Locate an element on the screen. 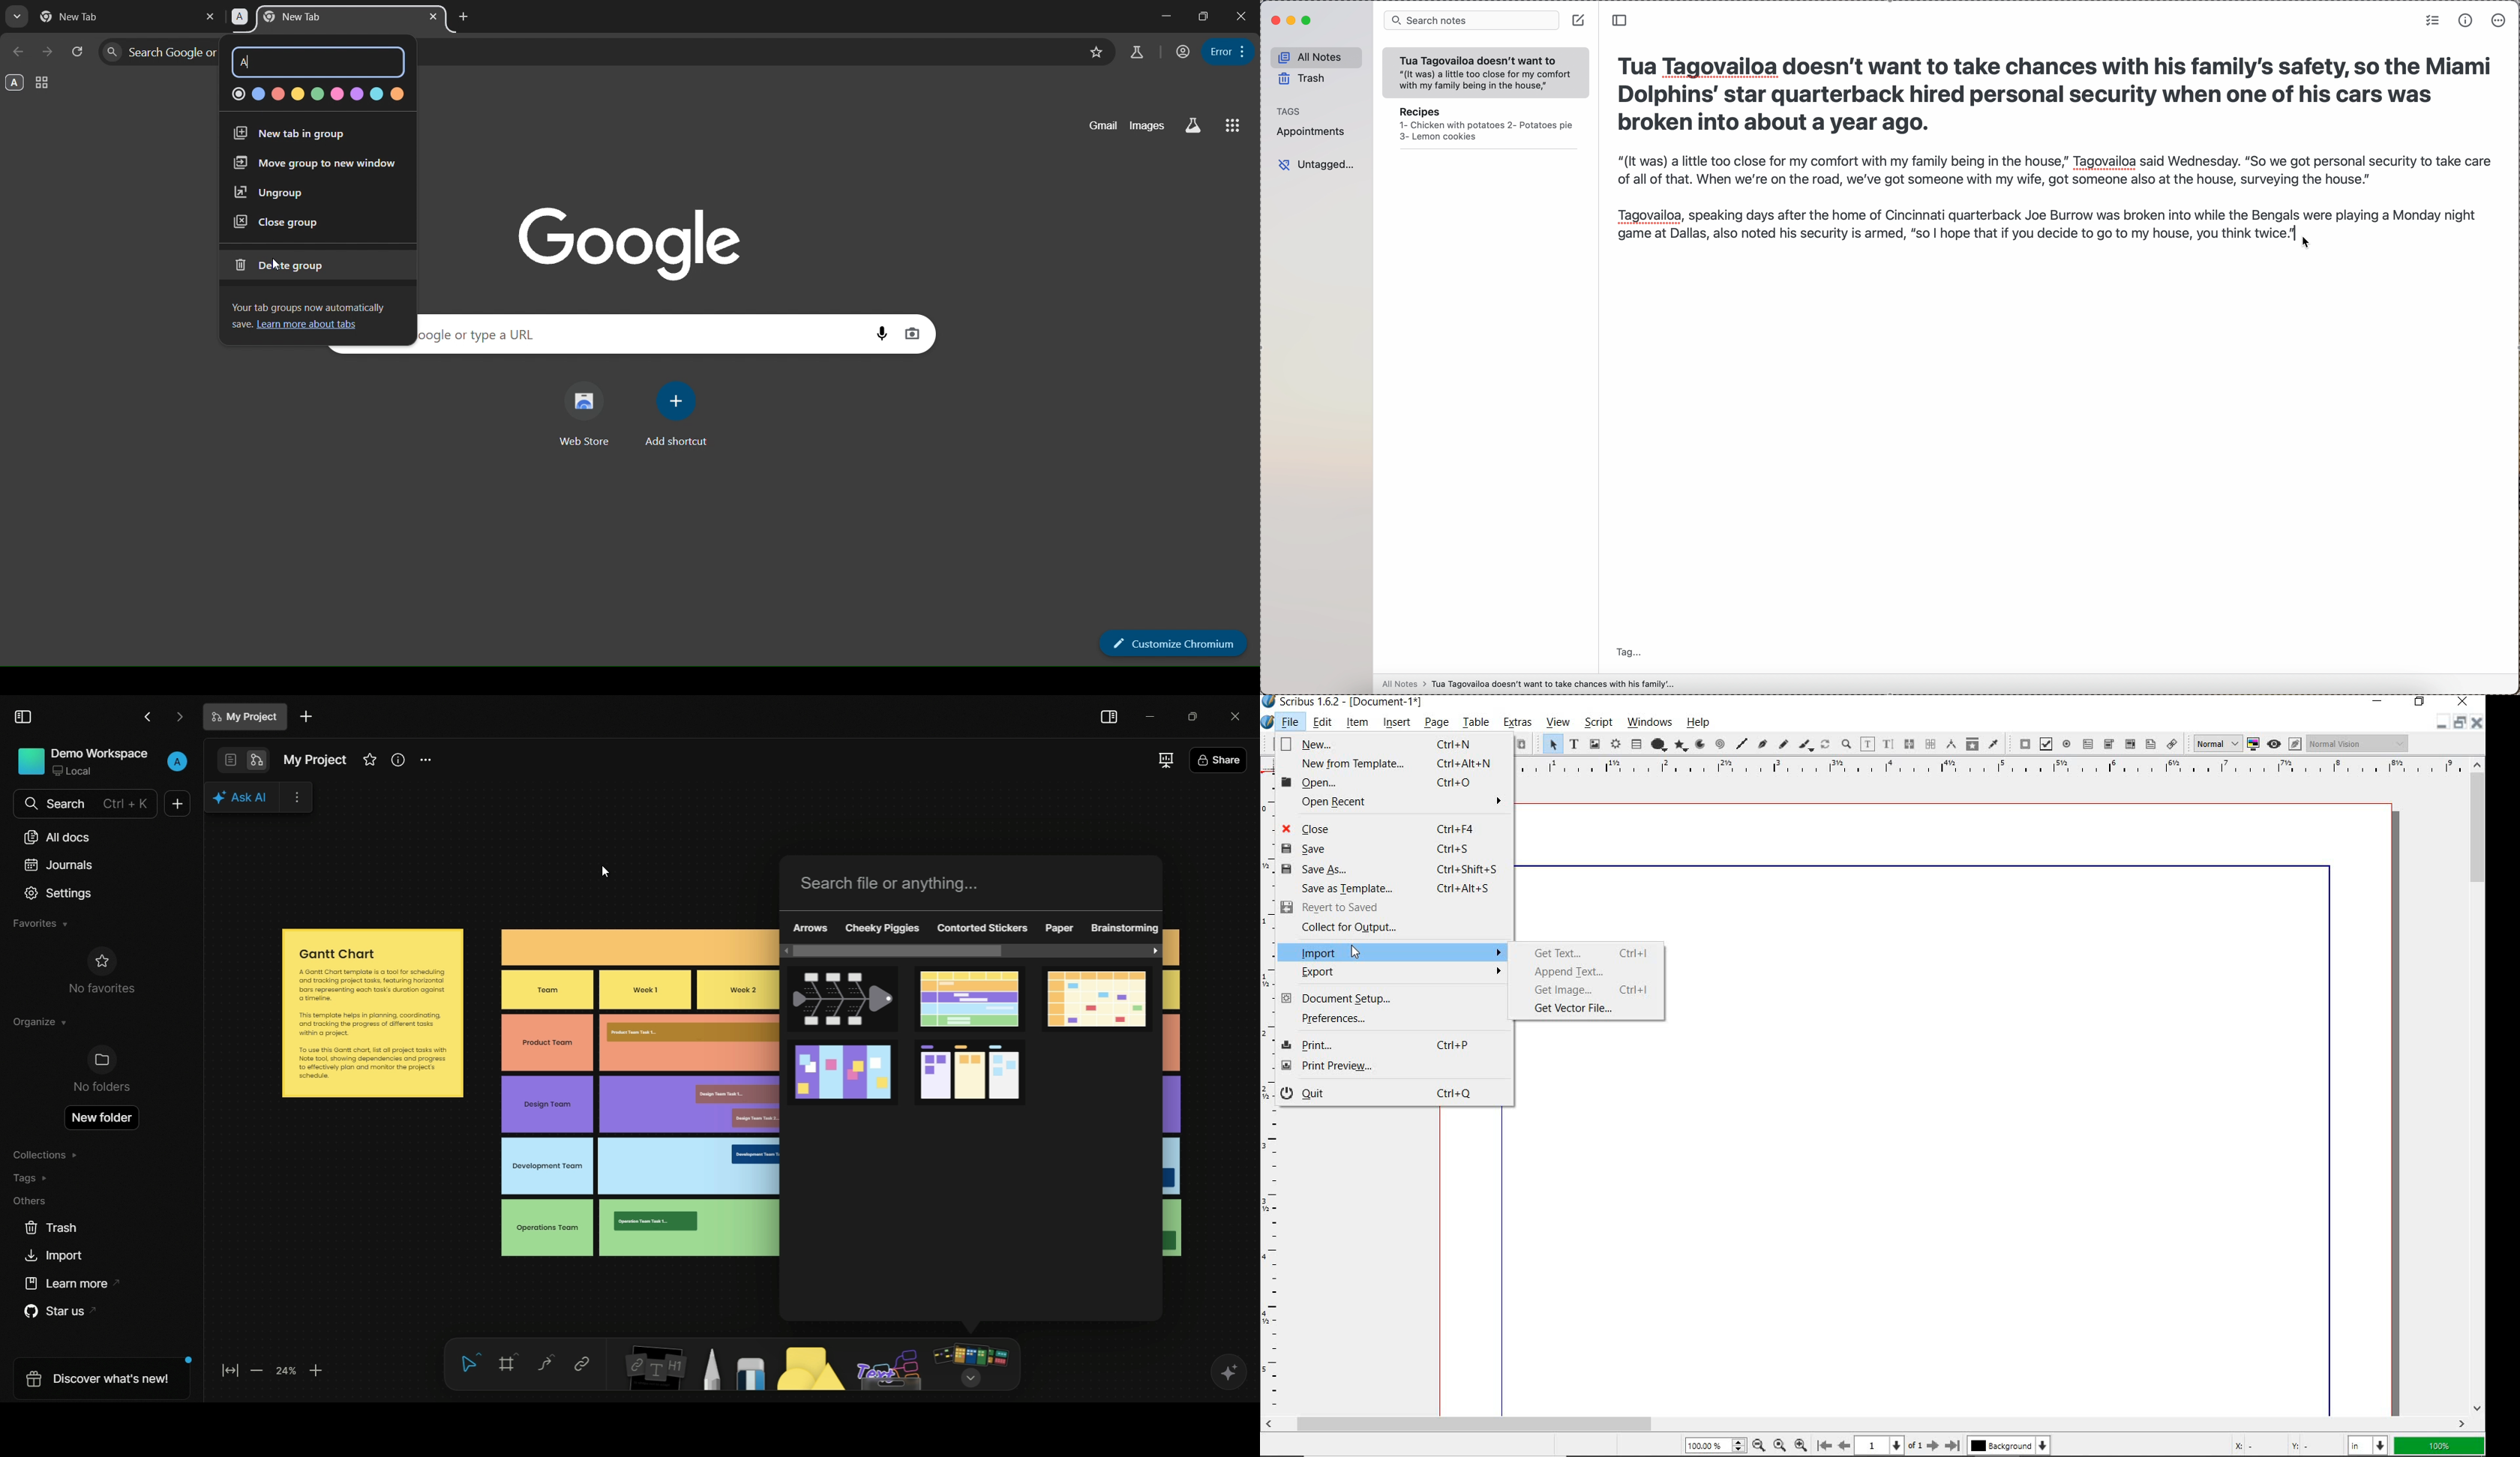  unlink text frames is located at coordinates (1931, 743).